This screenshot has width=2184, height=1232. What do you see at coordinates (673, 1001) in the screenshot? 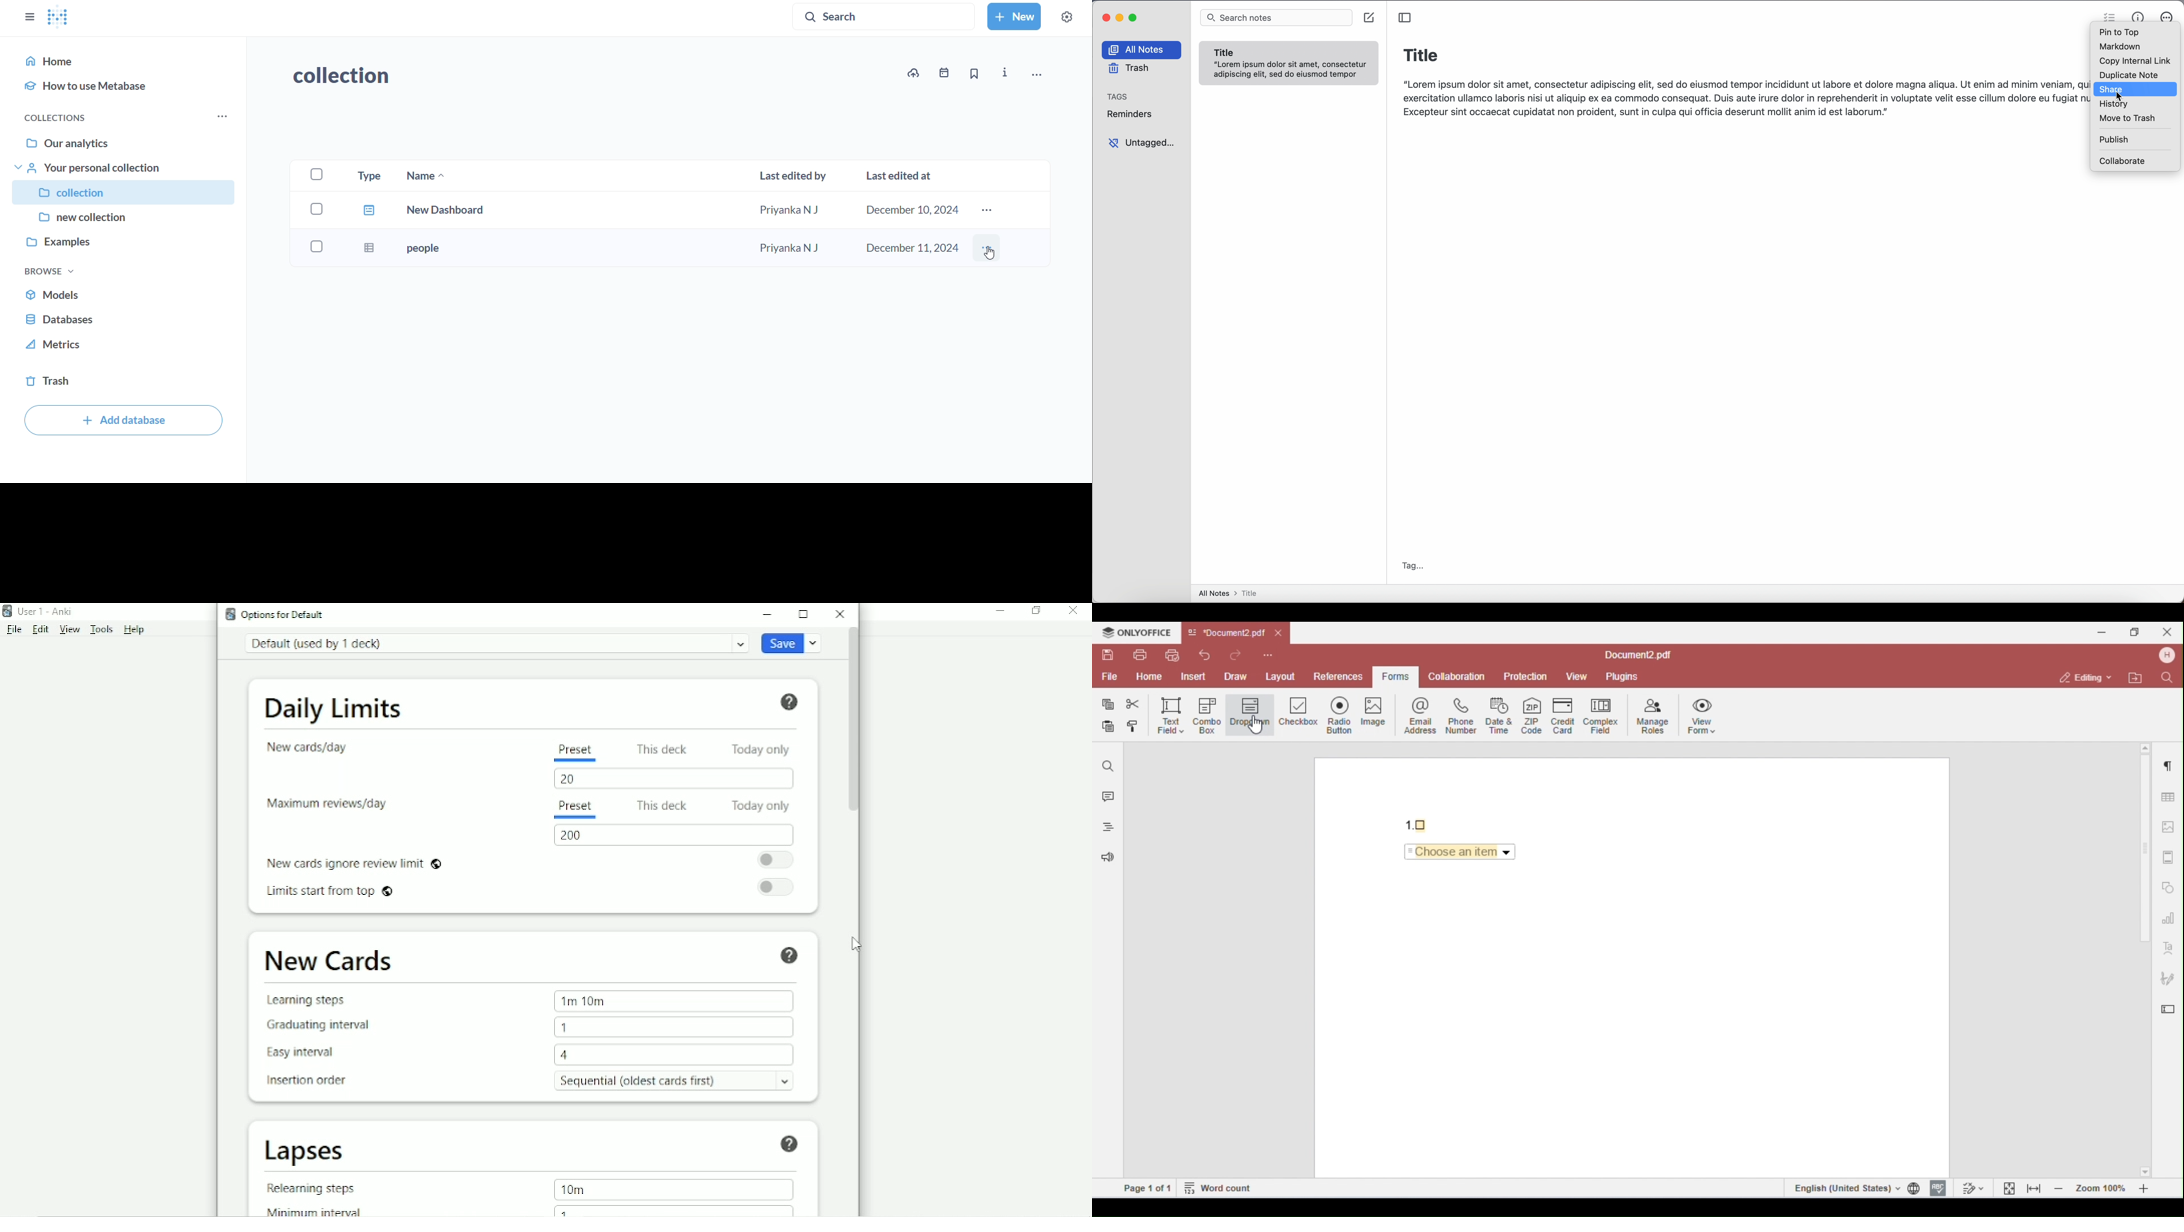
I see `1m 10m` at bounding box center [673, 1001].